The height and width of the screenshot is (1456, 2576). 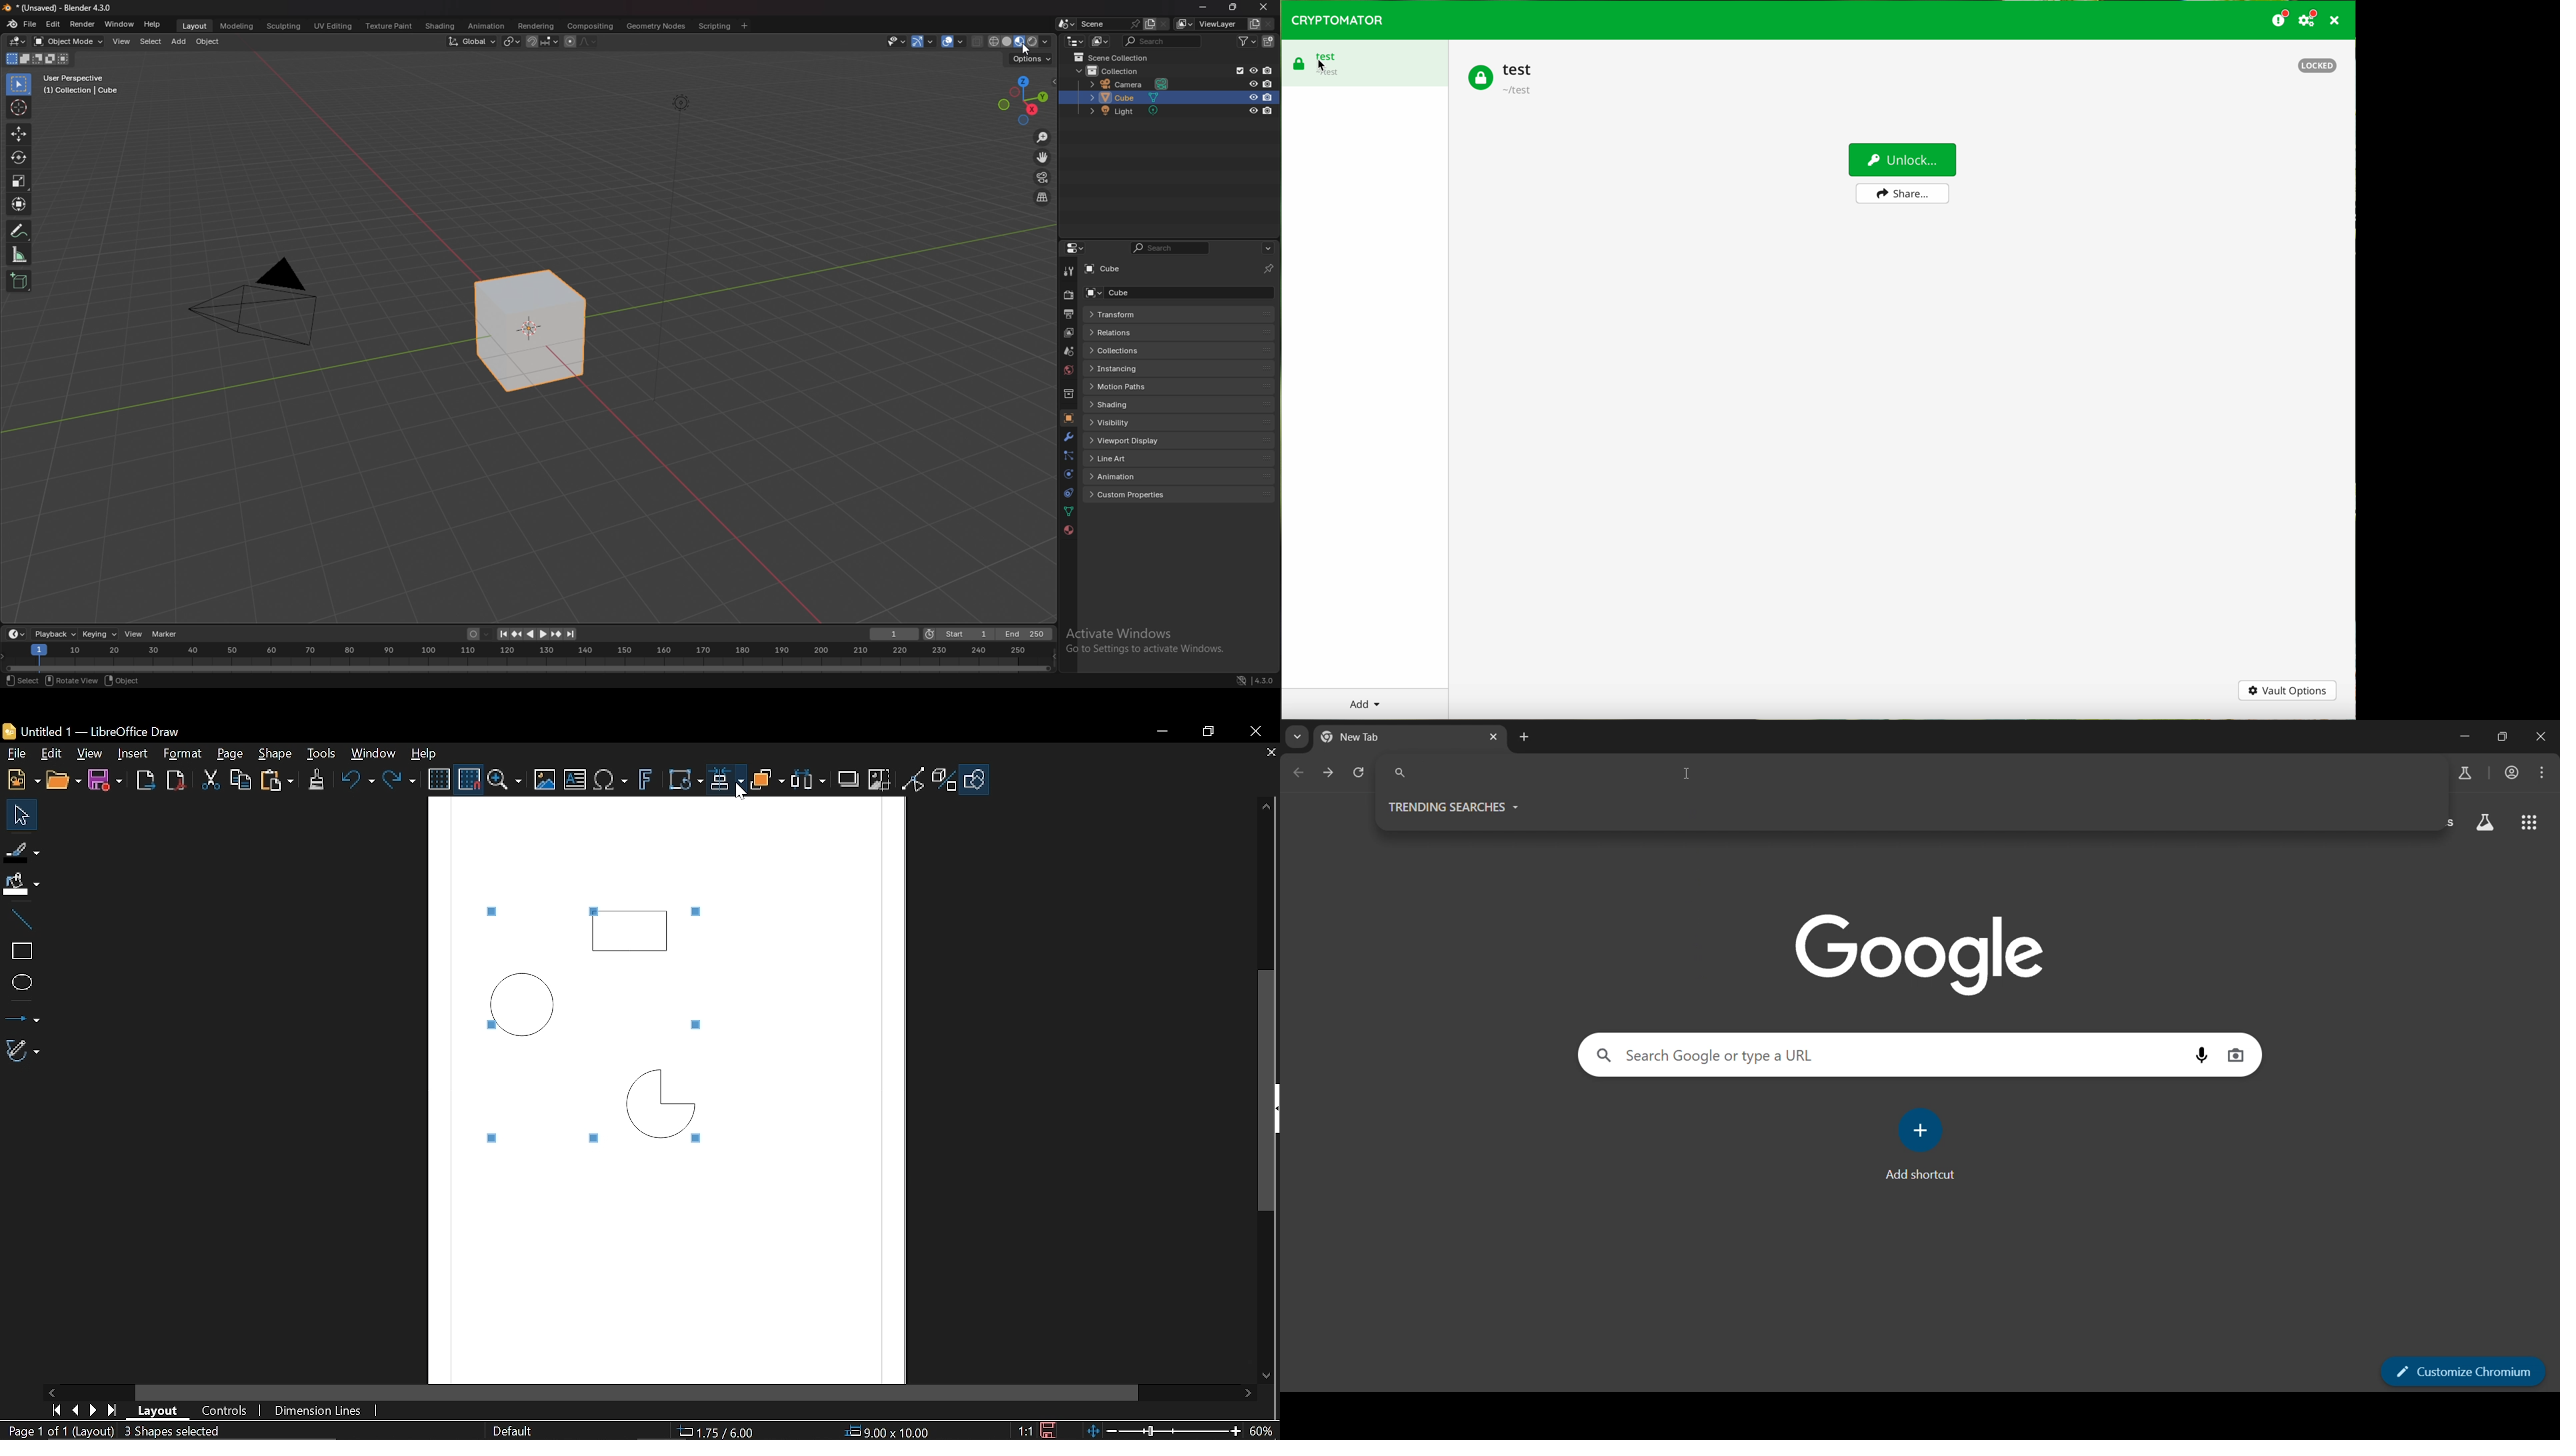 What do you see at coordinates (1503, 79) in the screenshot?
I see `test vault` at bounding box center [1503, 79].